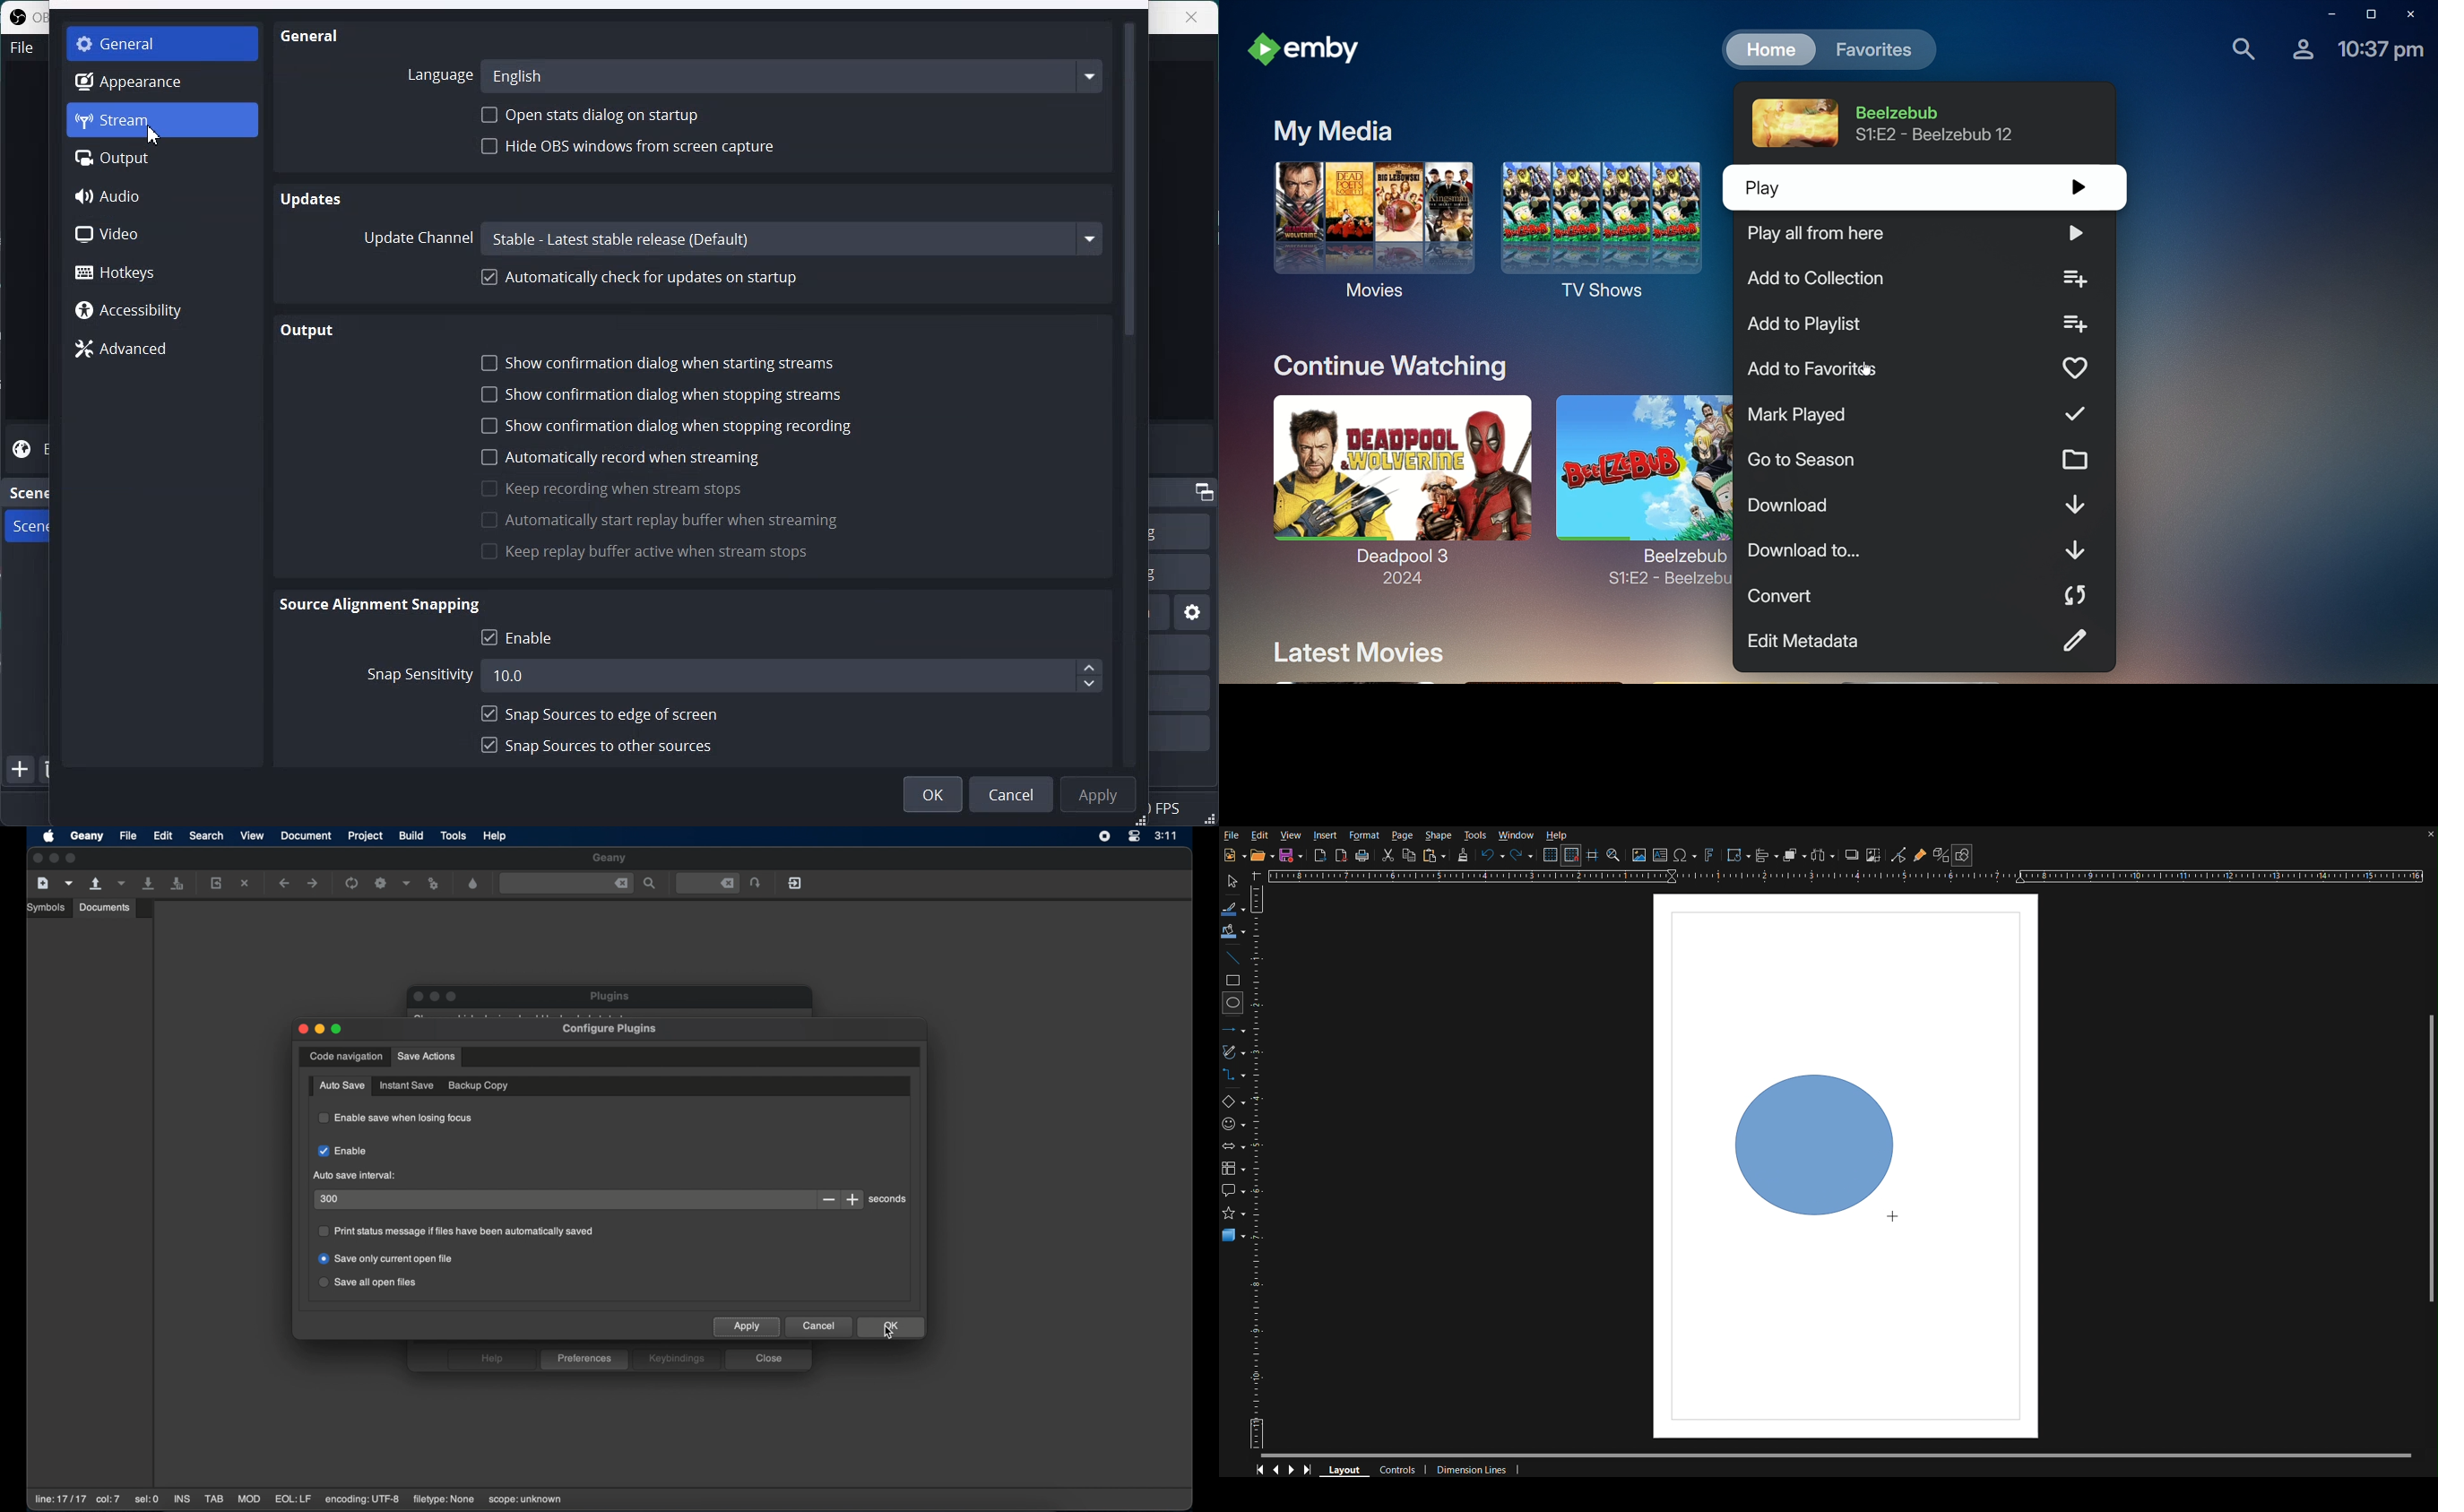  What do you see at coordinates (309, 330) in the screenshot?
I see `Output` at bounding box center [309, 330].